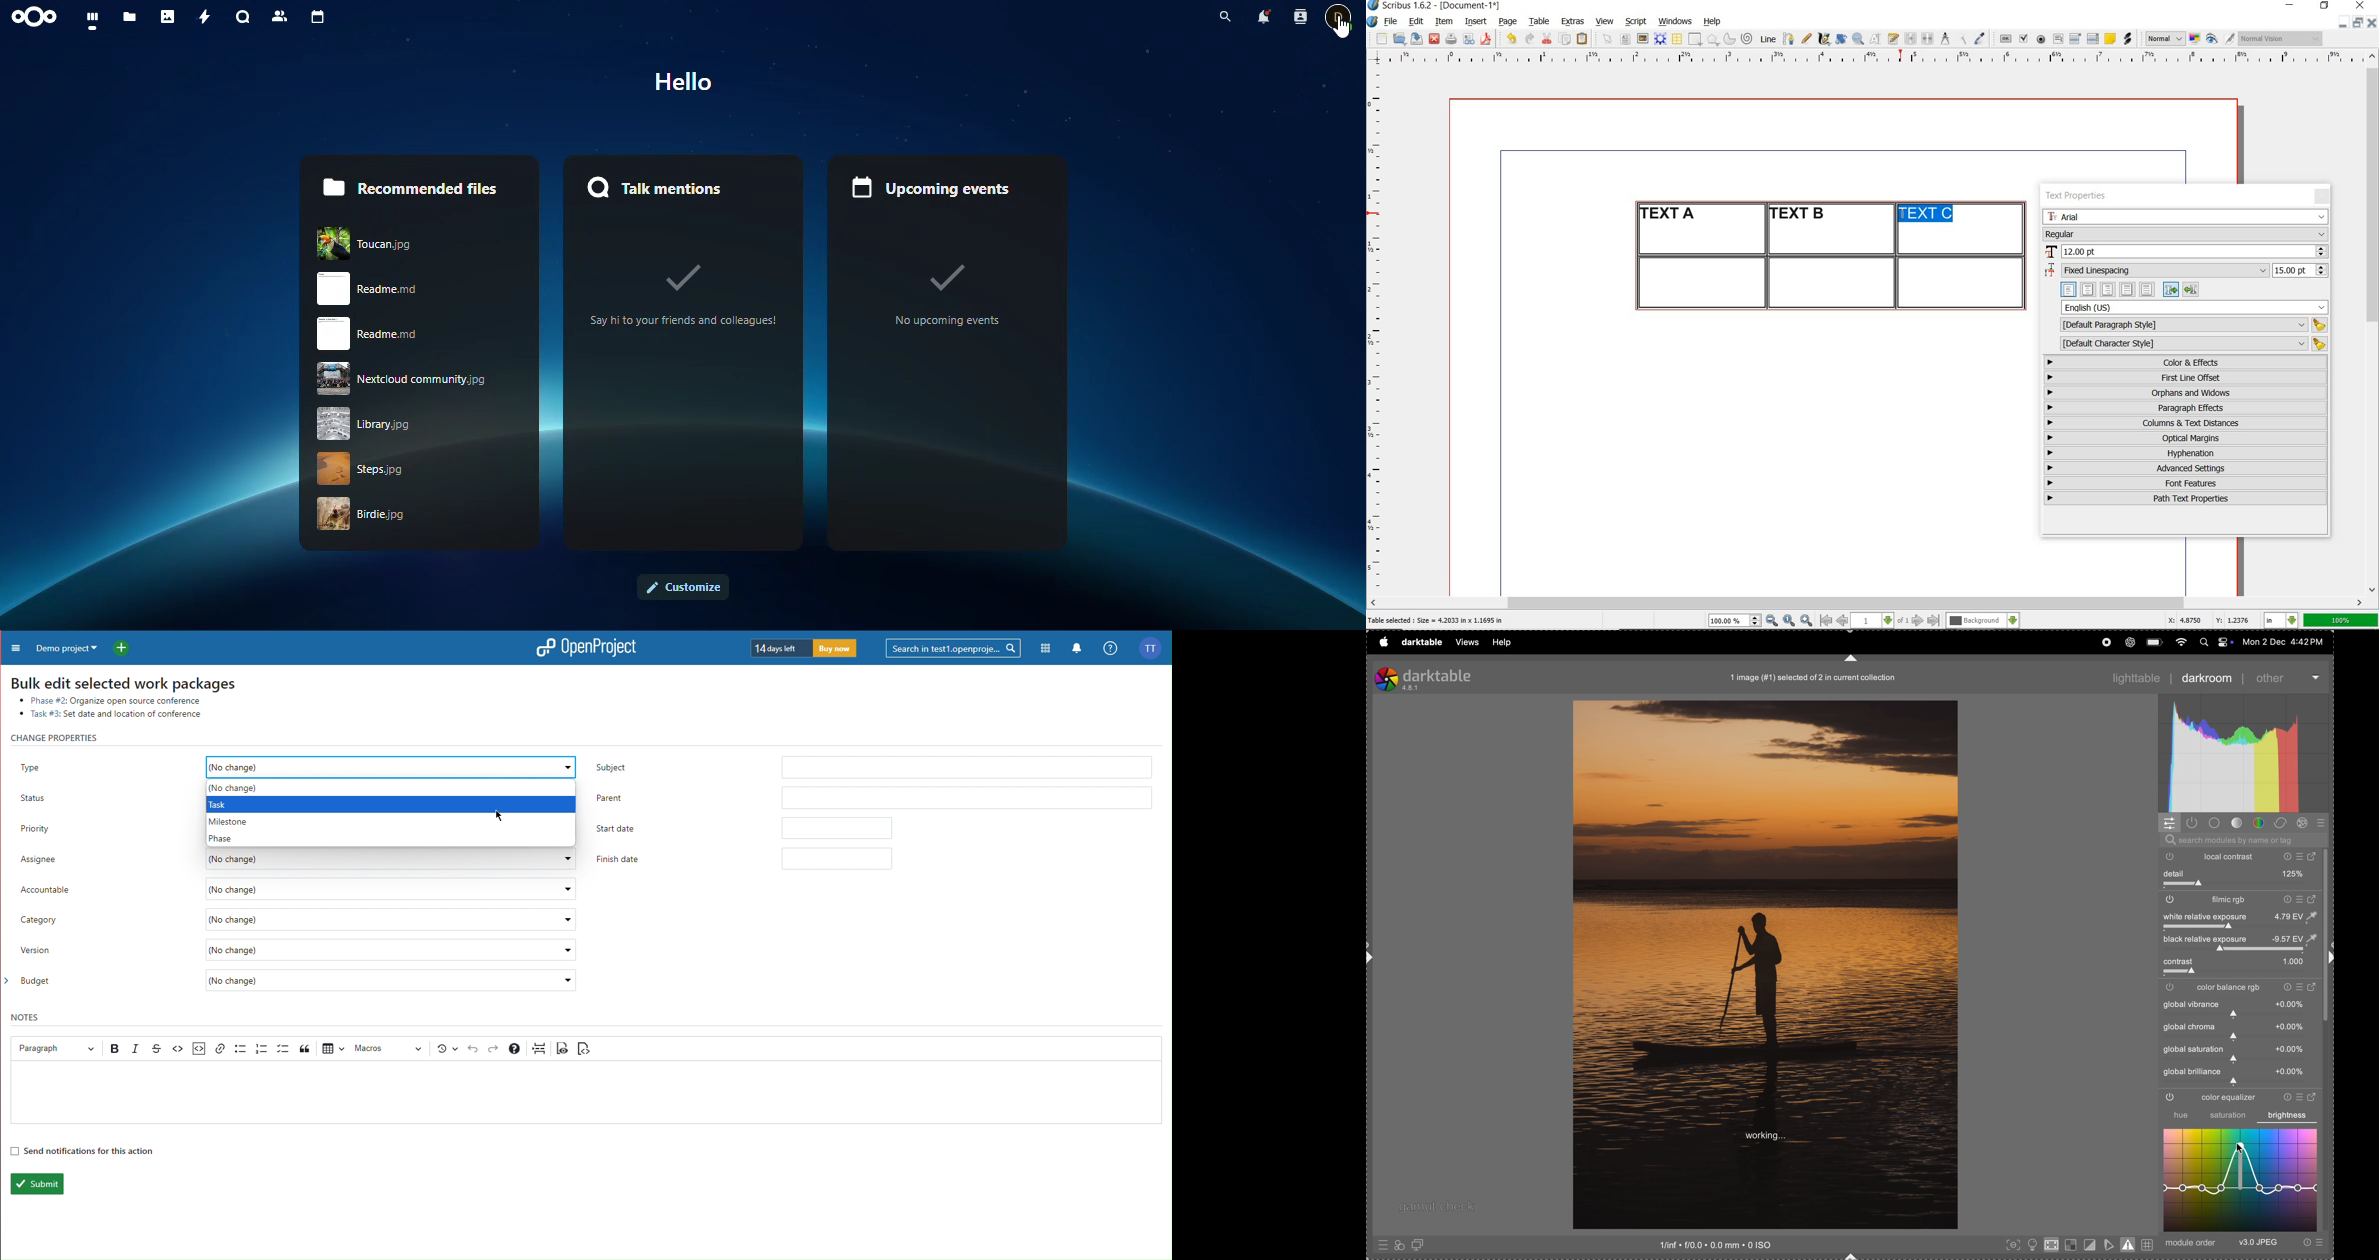 Image resolution: width=2380 pixels, height=1260 pixels. Describe the element at coordinates (1605, 21) in the screenshot. I see `view` at that location.